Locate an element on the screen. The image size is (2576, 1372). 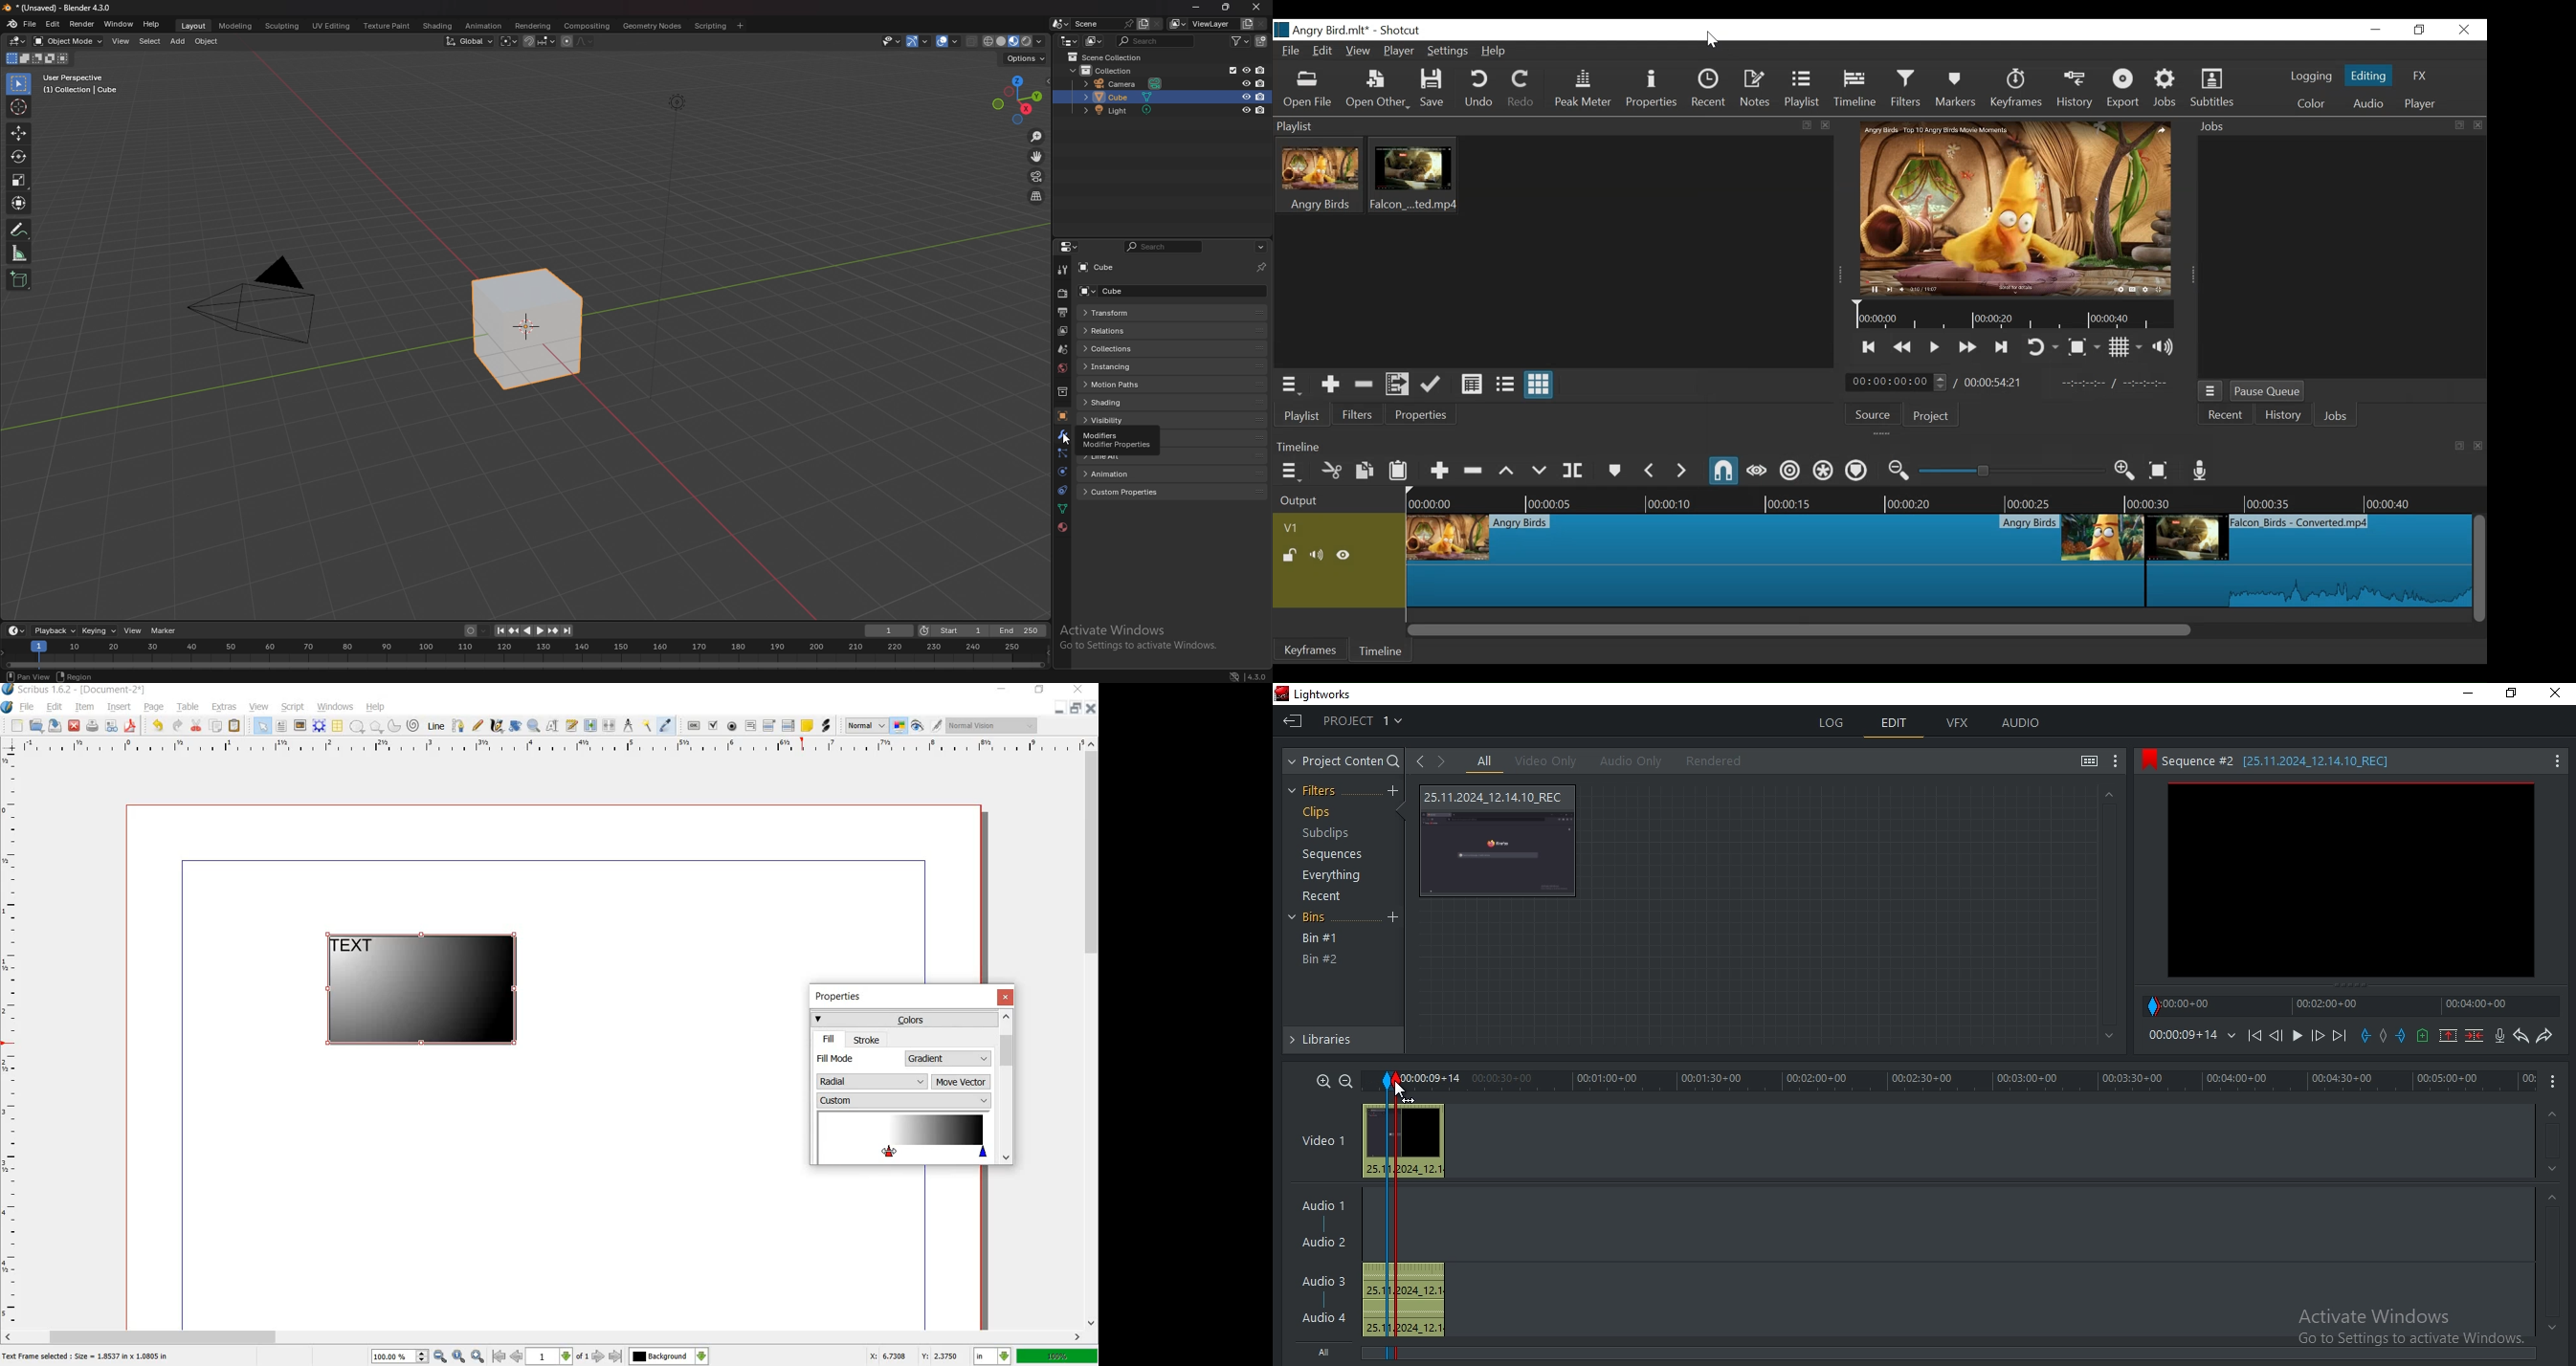
region is located at coordinates (82, 676).